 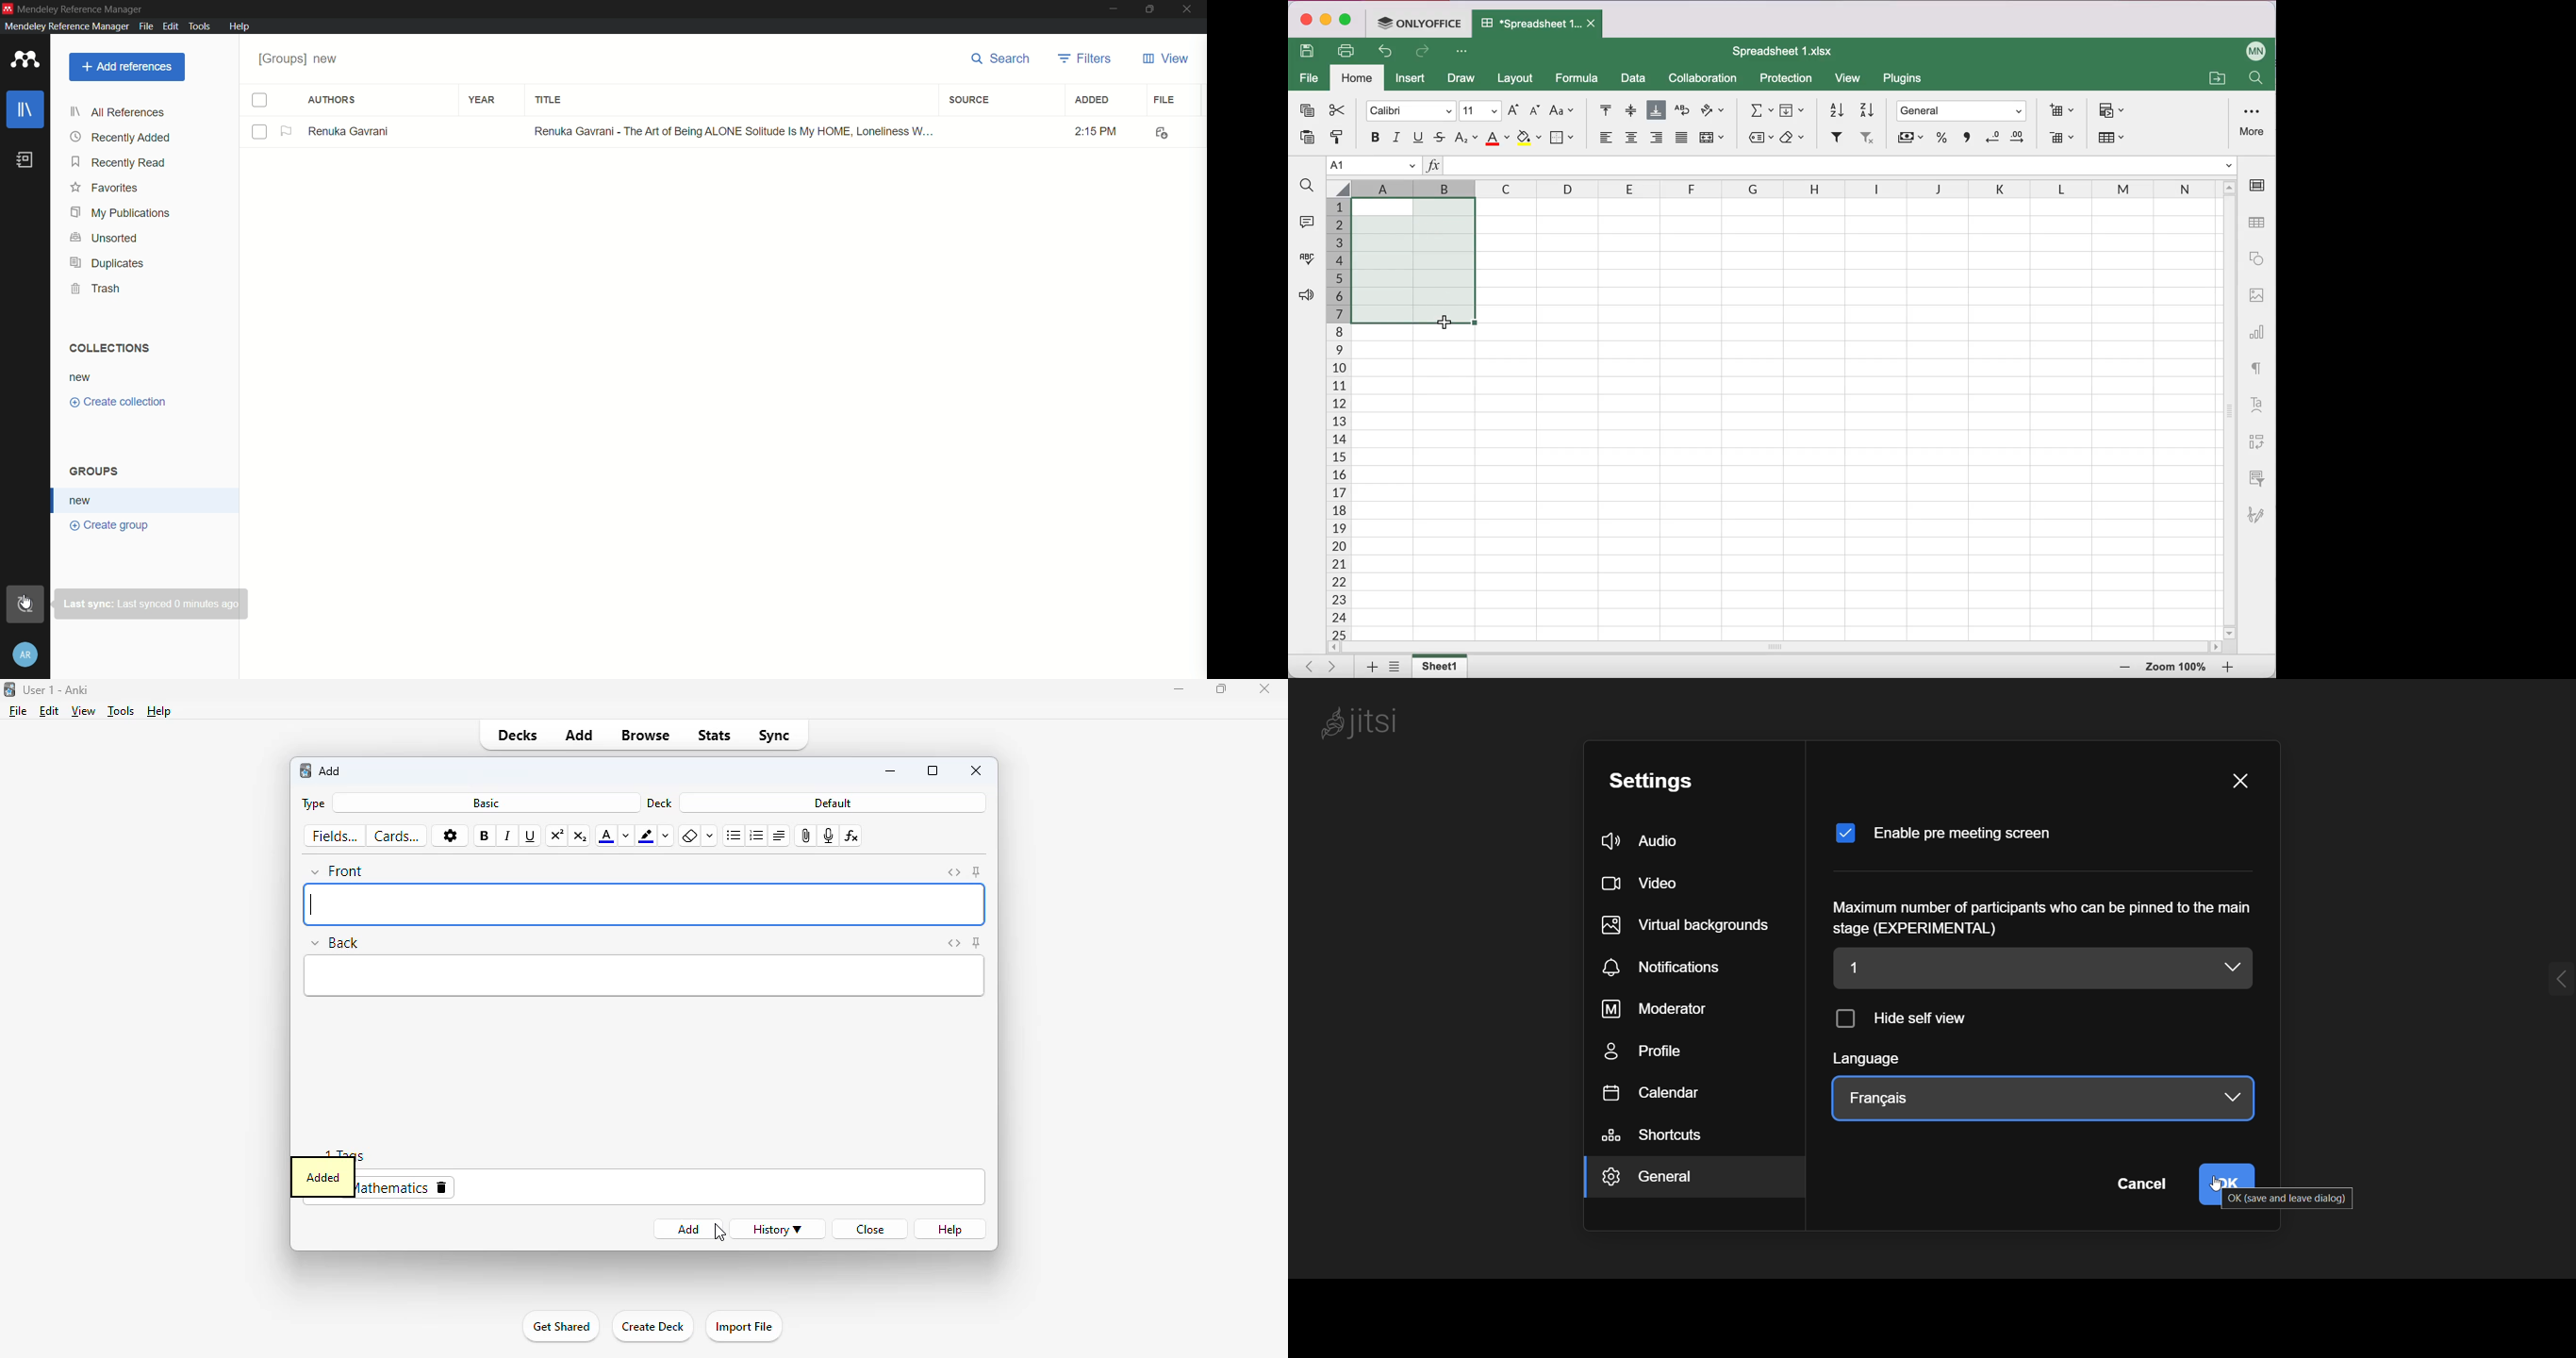 I want to click on shortcuts, so click(x=1660, y=1136).